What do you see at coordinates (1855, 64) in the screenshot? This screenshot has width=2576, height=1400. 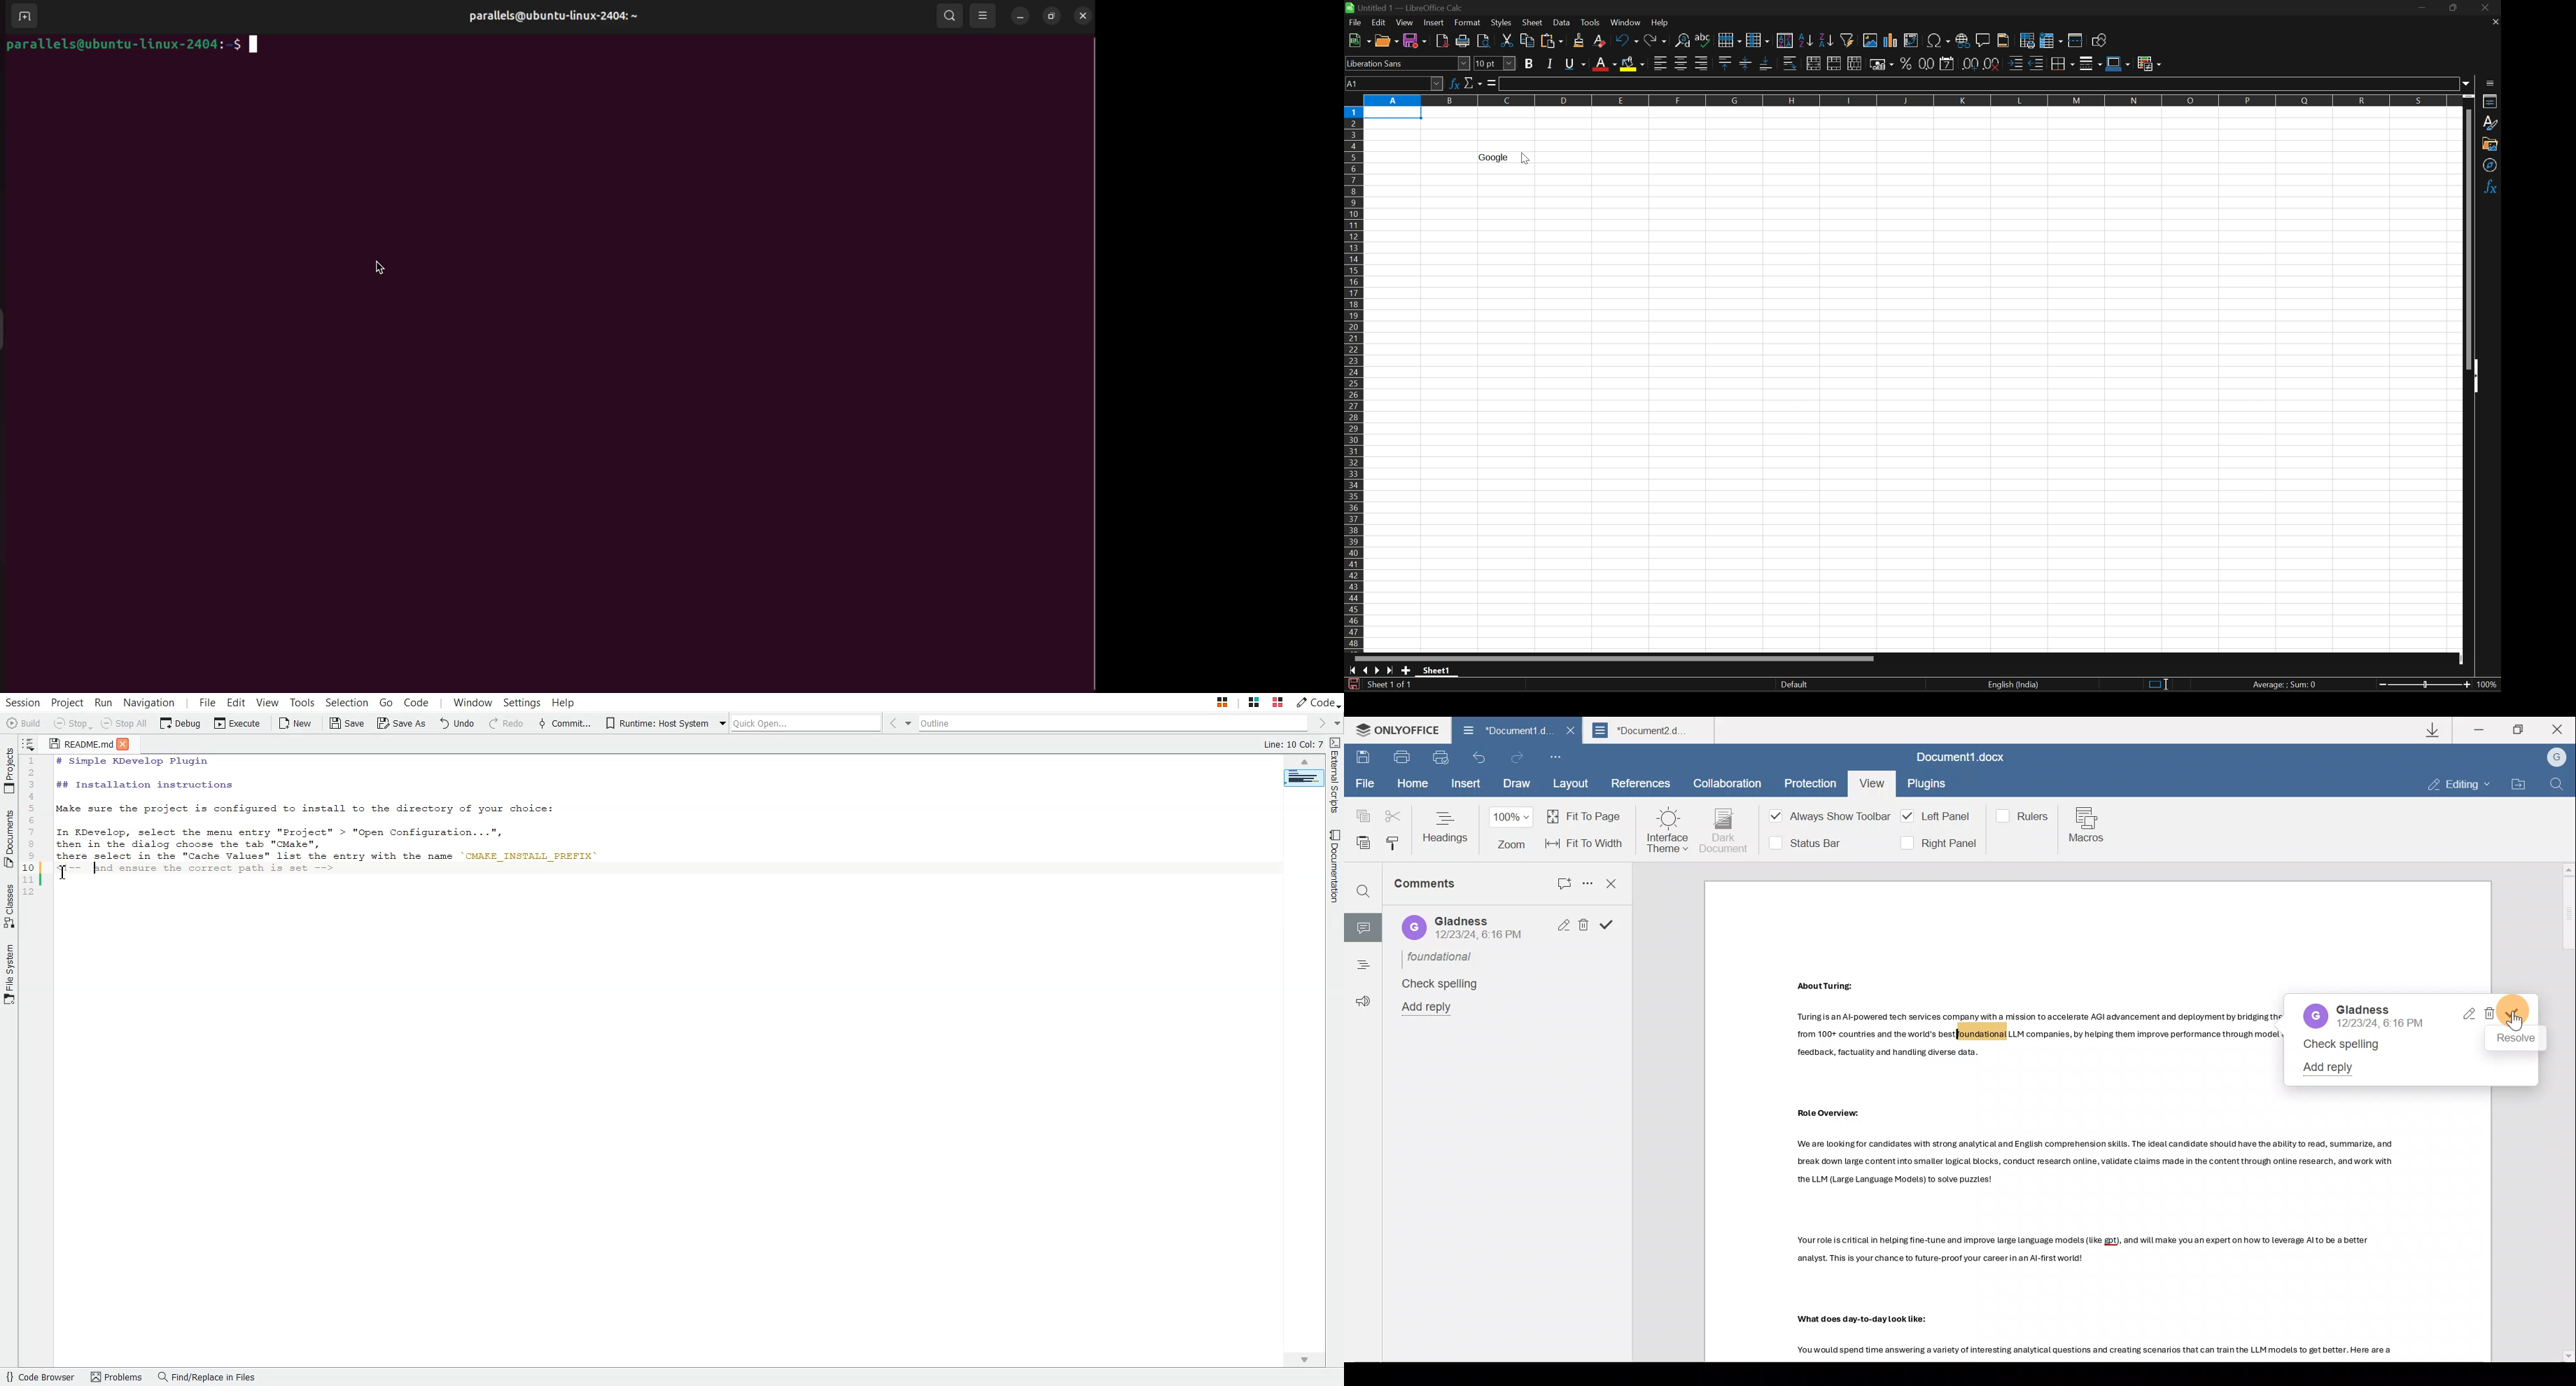 I see `Unmerge cells` at bounding box center [1855, 64].